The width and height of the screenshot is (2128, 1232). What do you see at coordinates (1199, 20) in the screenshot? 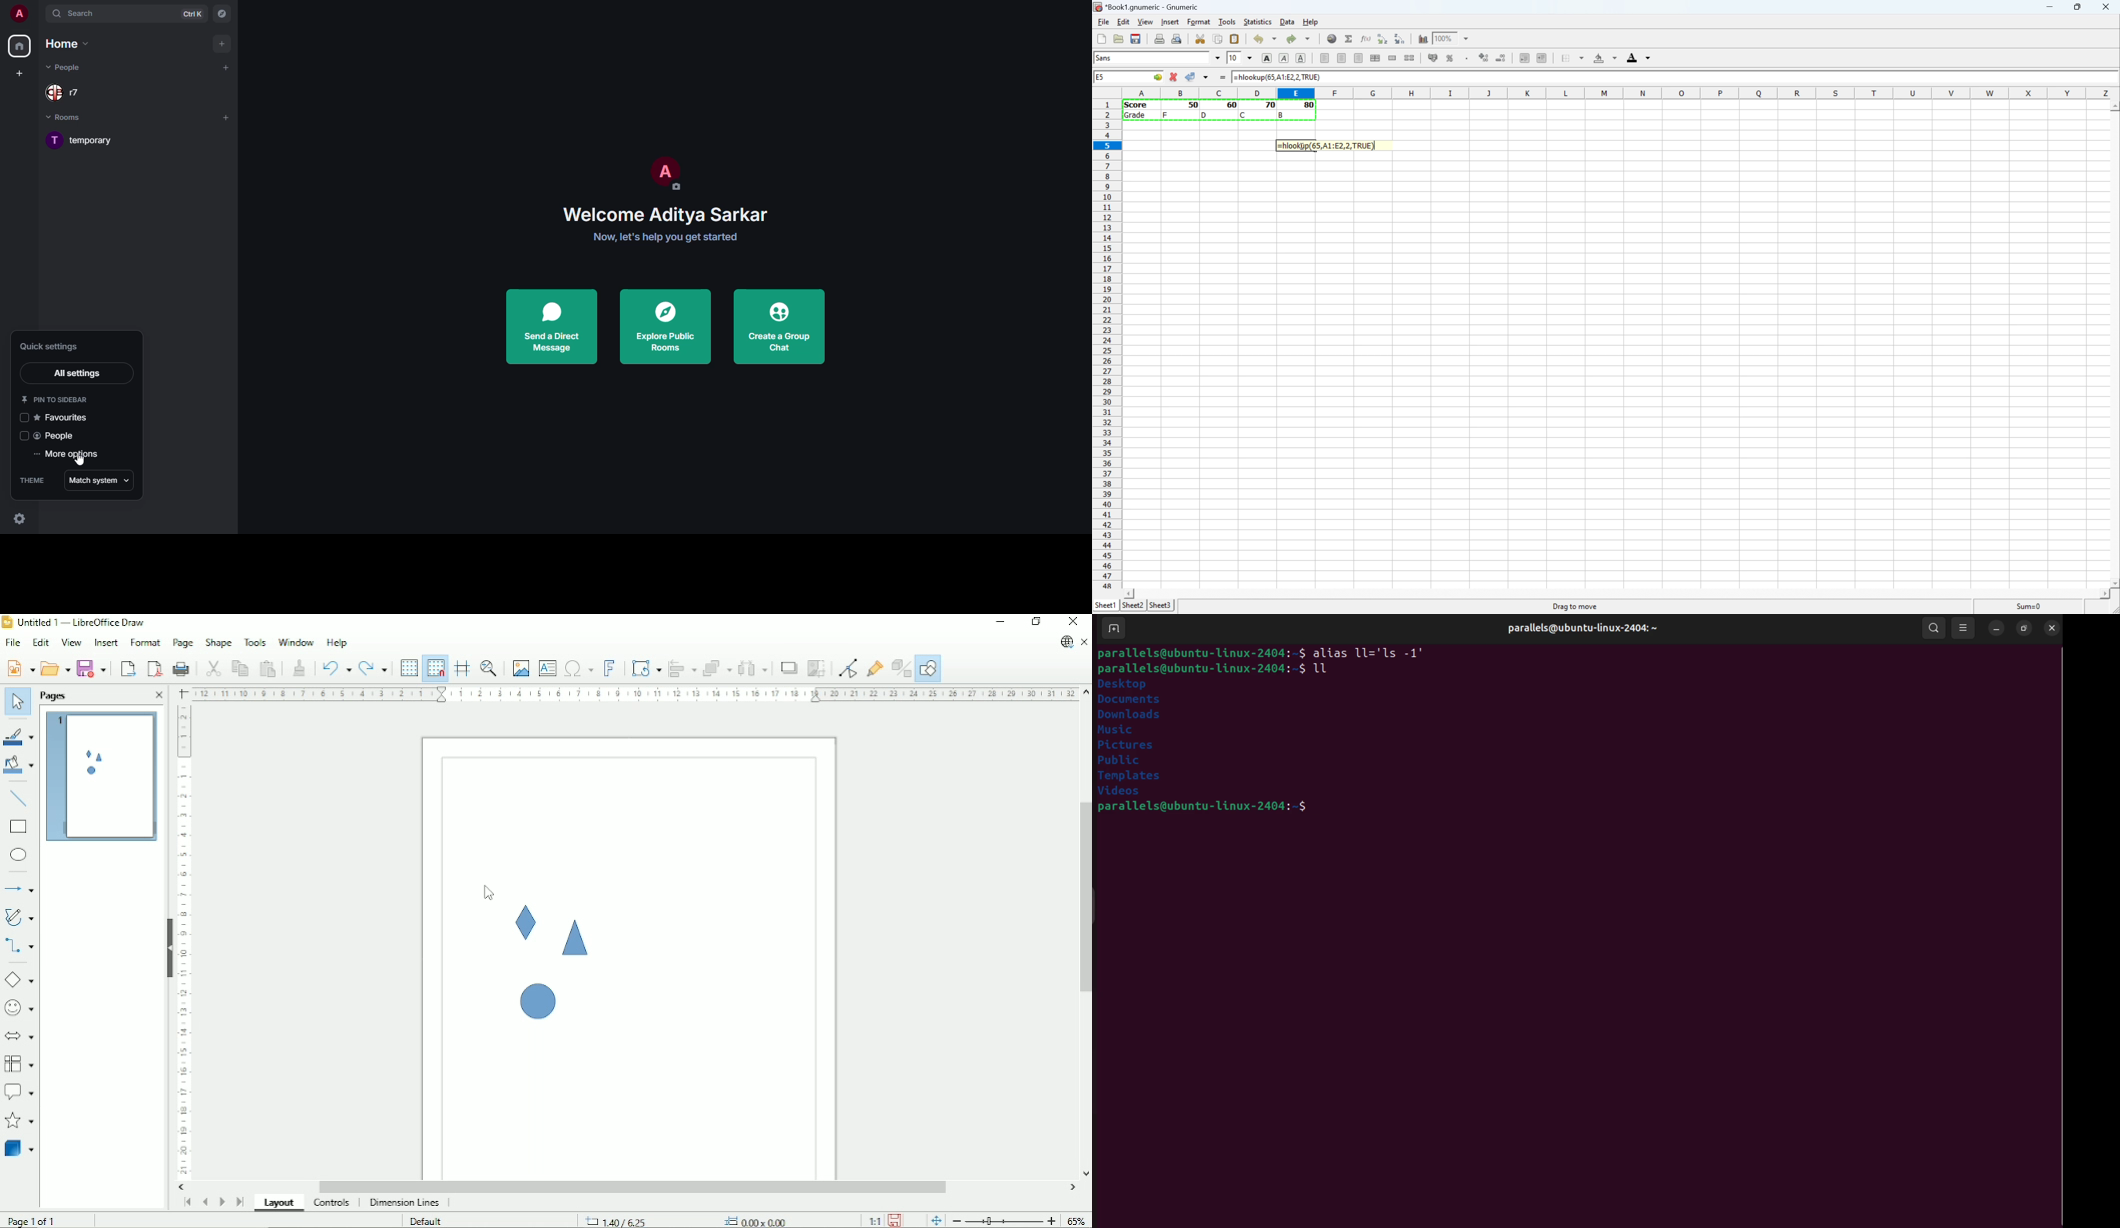
I see `Format` at bounding box center [1199, 20].